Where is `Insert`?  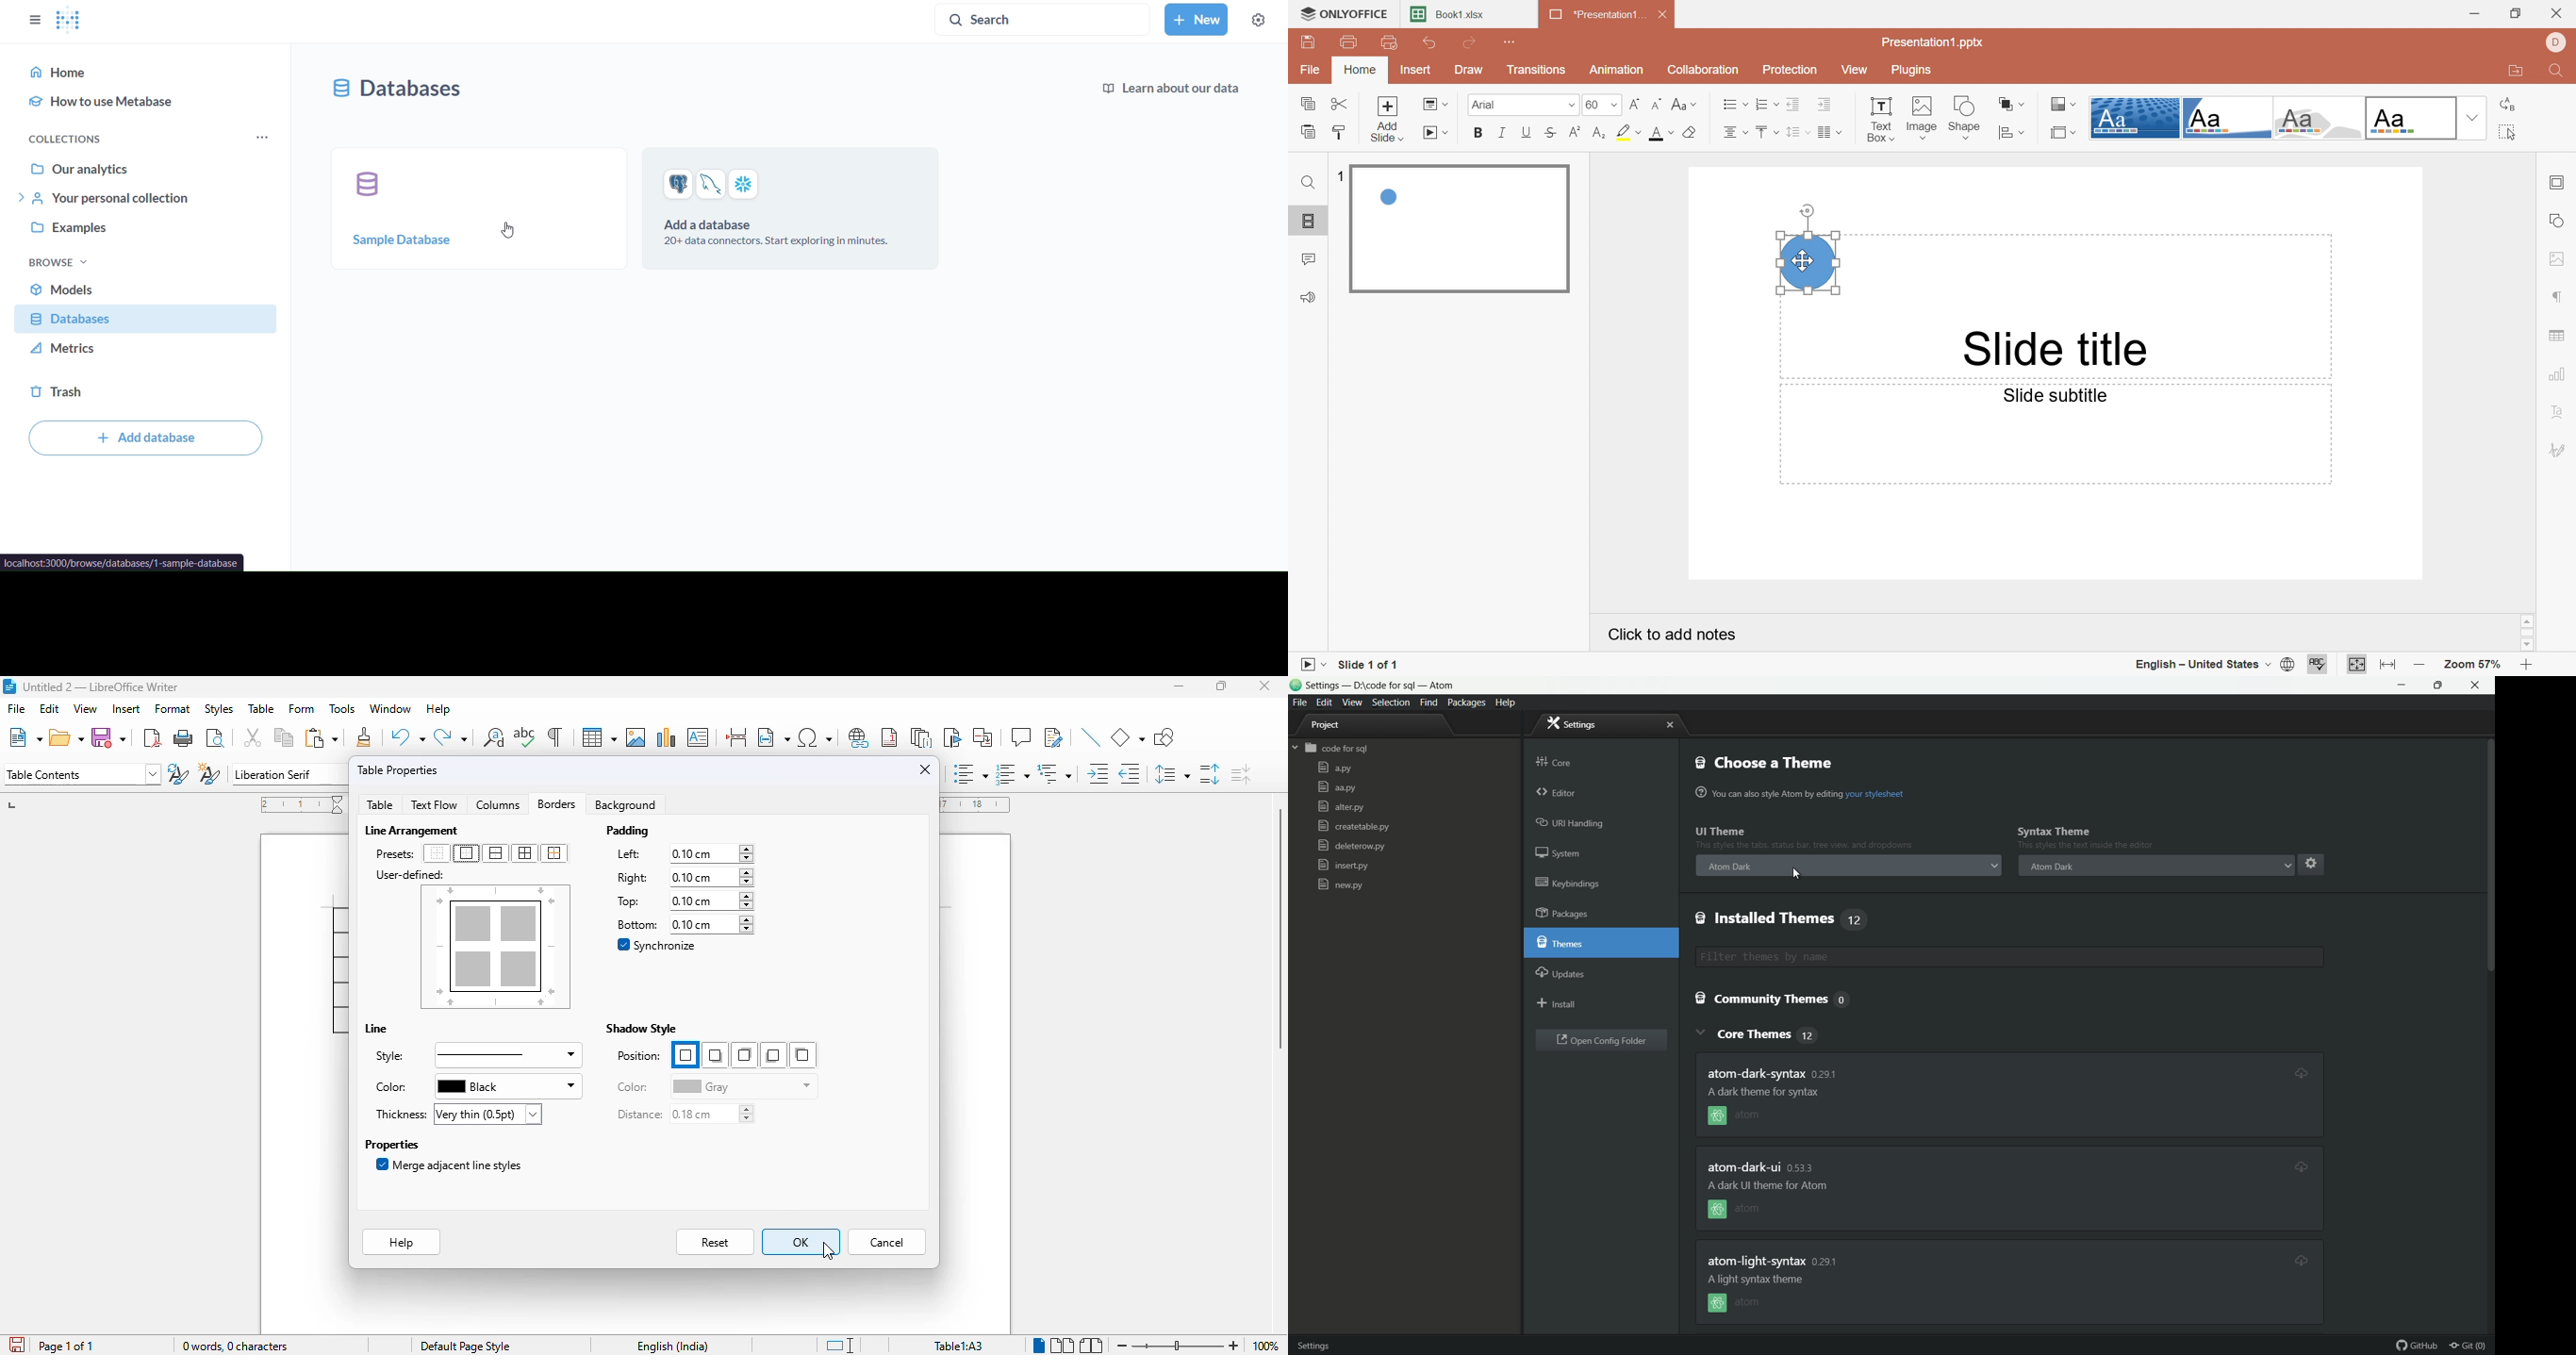
Insert is located at coordinates (1415, 68).